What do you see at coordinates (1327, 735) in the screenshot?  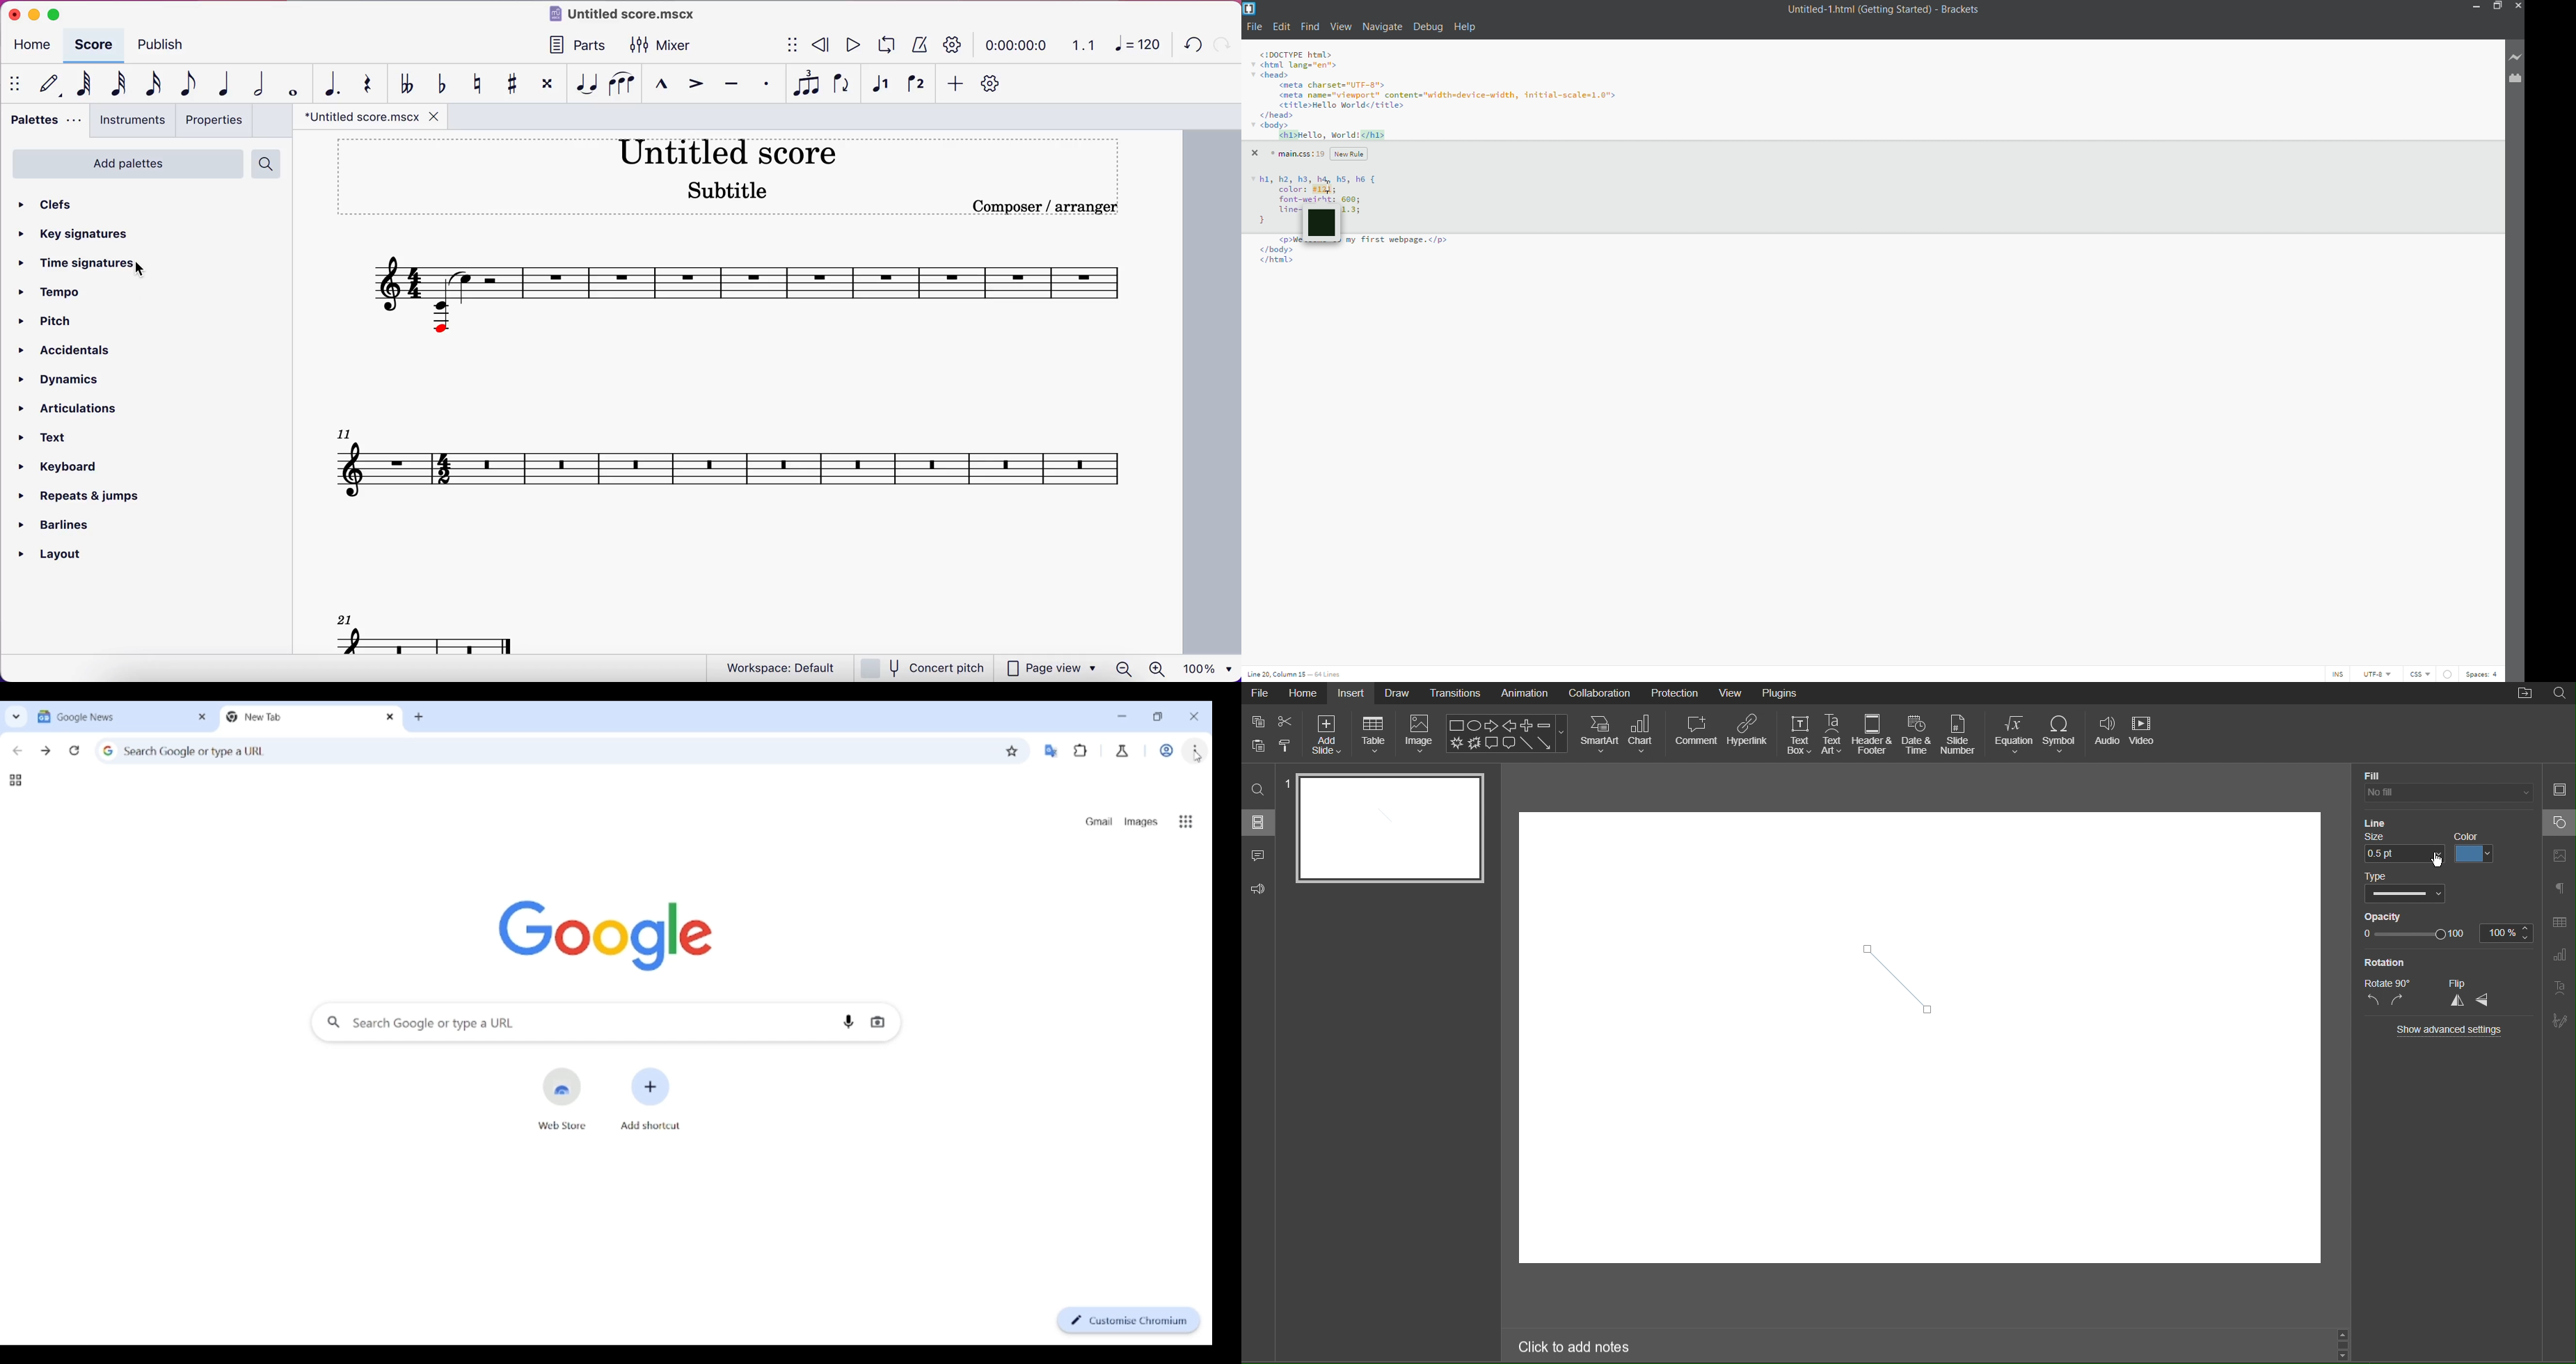 I see `Add Slide` at bounding box center [1327, 735].